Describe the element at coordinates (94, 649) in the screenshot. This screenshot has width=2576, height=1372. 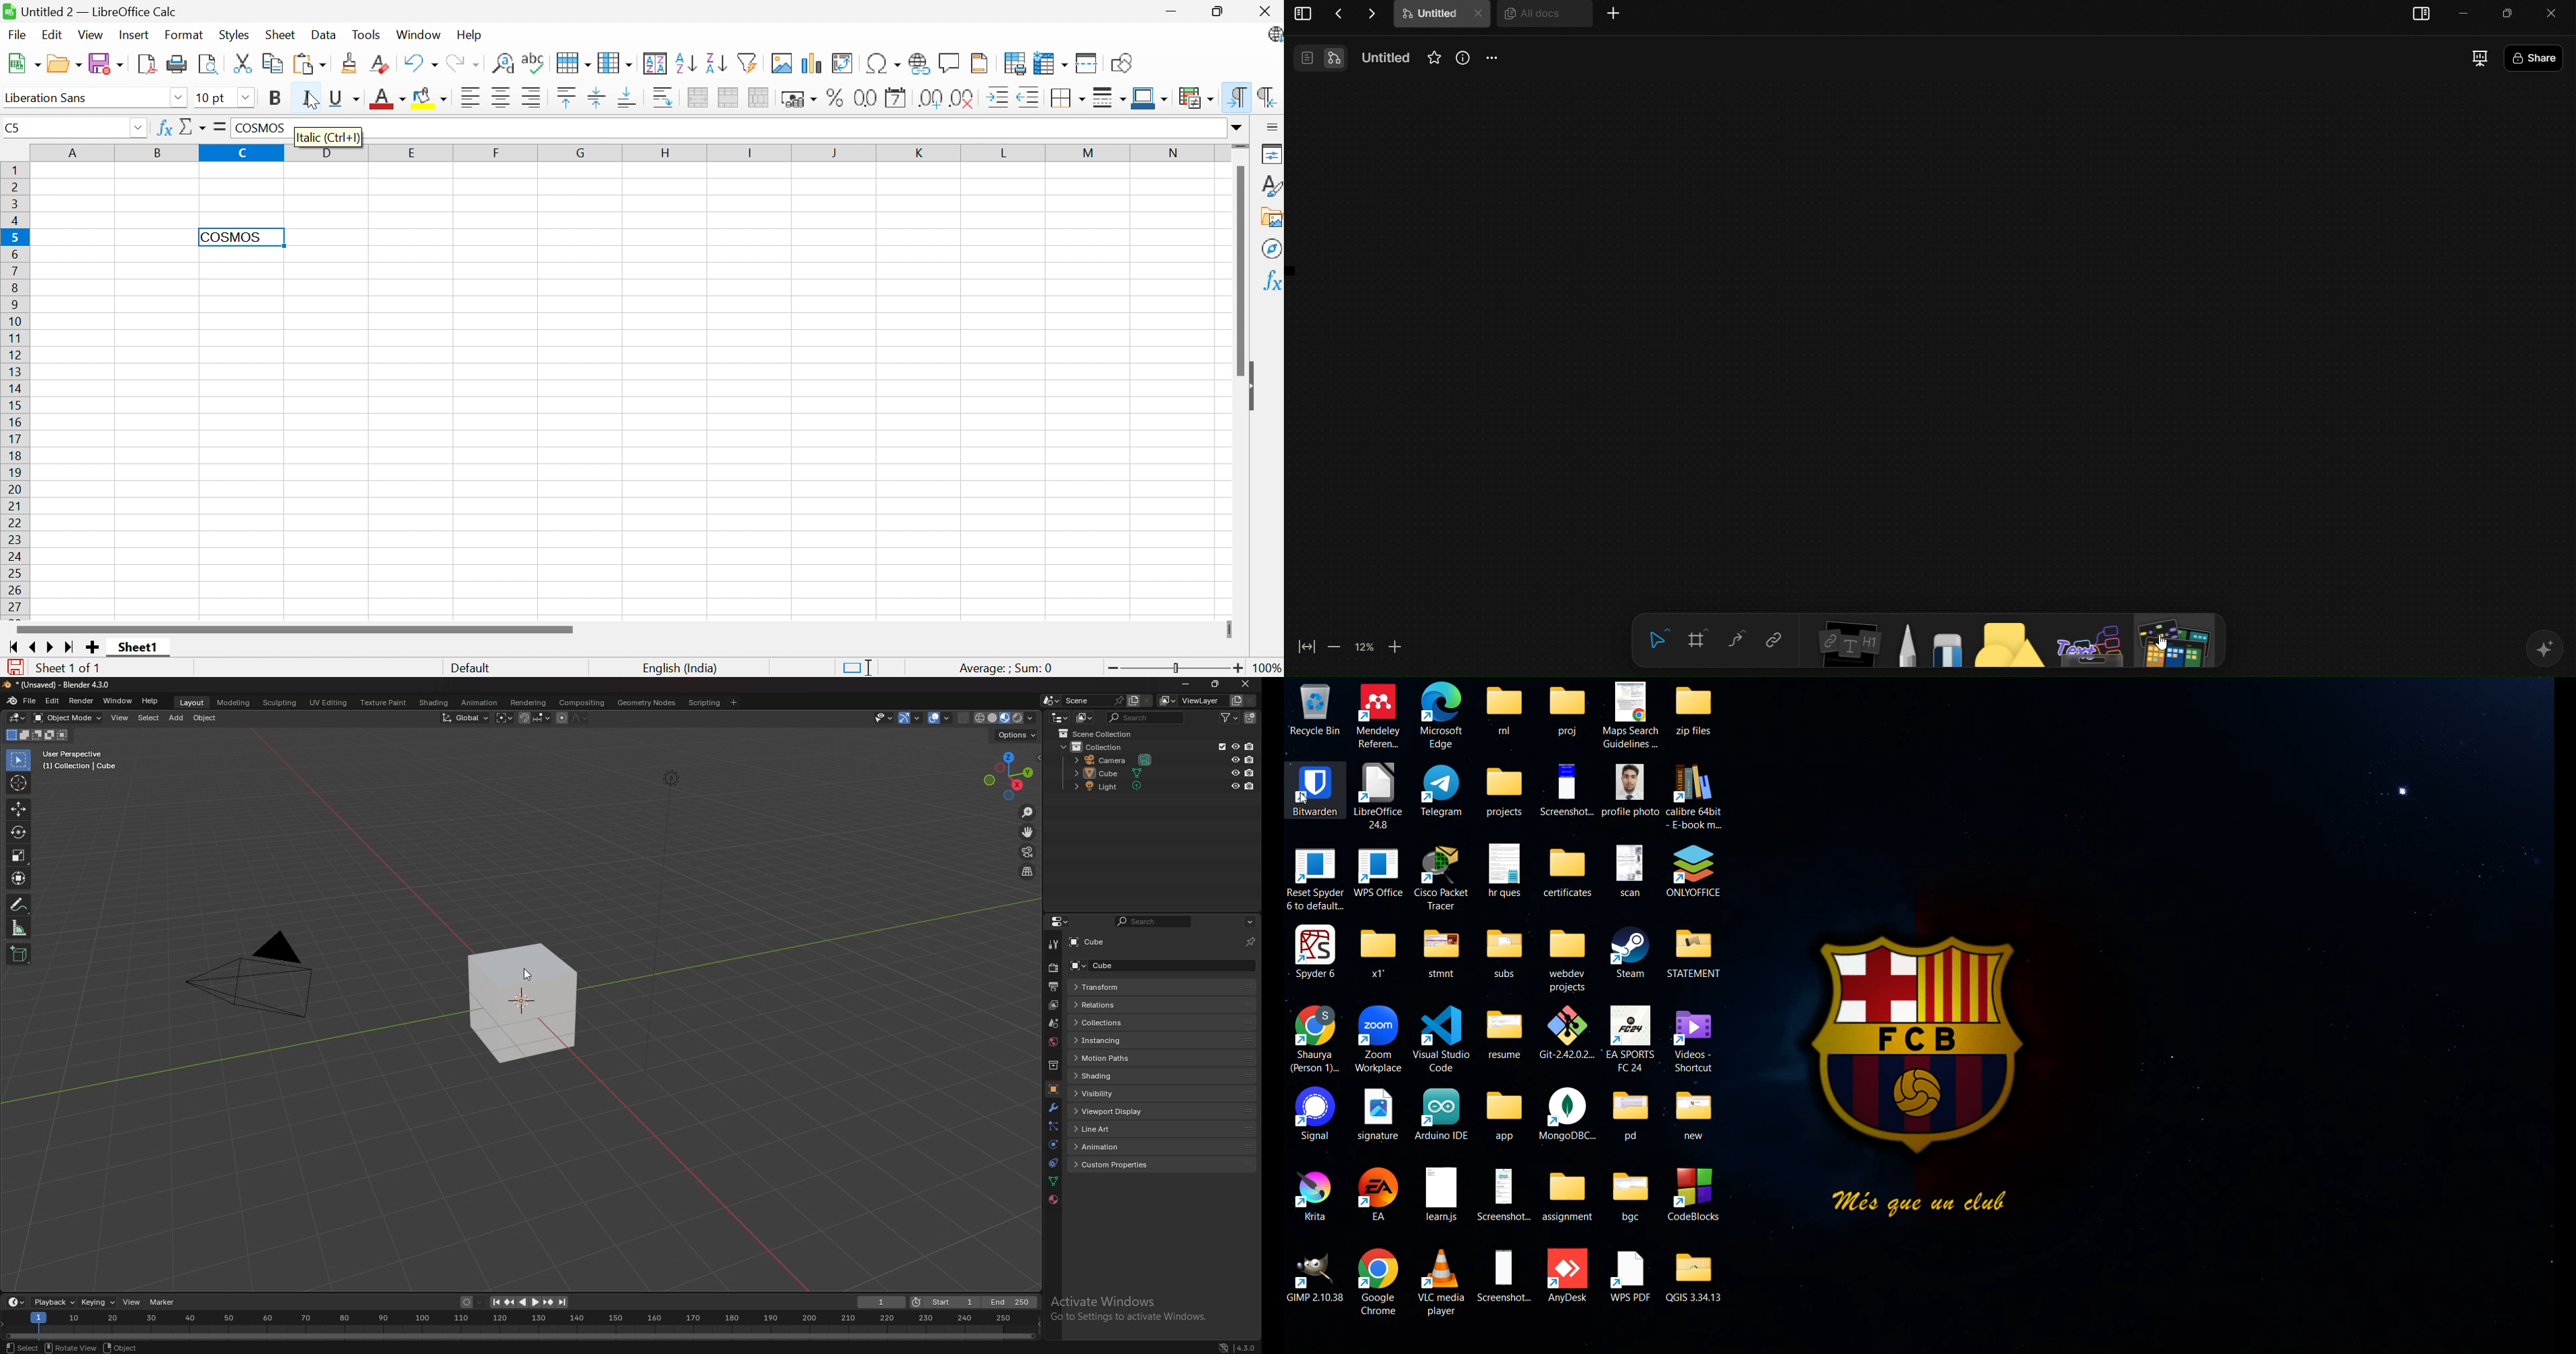
I see `Add new slide` at that location.